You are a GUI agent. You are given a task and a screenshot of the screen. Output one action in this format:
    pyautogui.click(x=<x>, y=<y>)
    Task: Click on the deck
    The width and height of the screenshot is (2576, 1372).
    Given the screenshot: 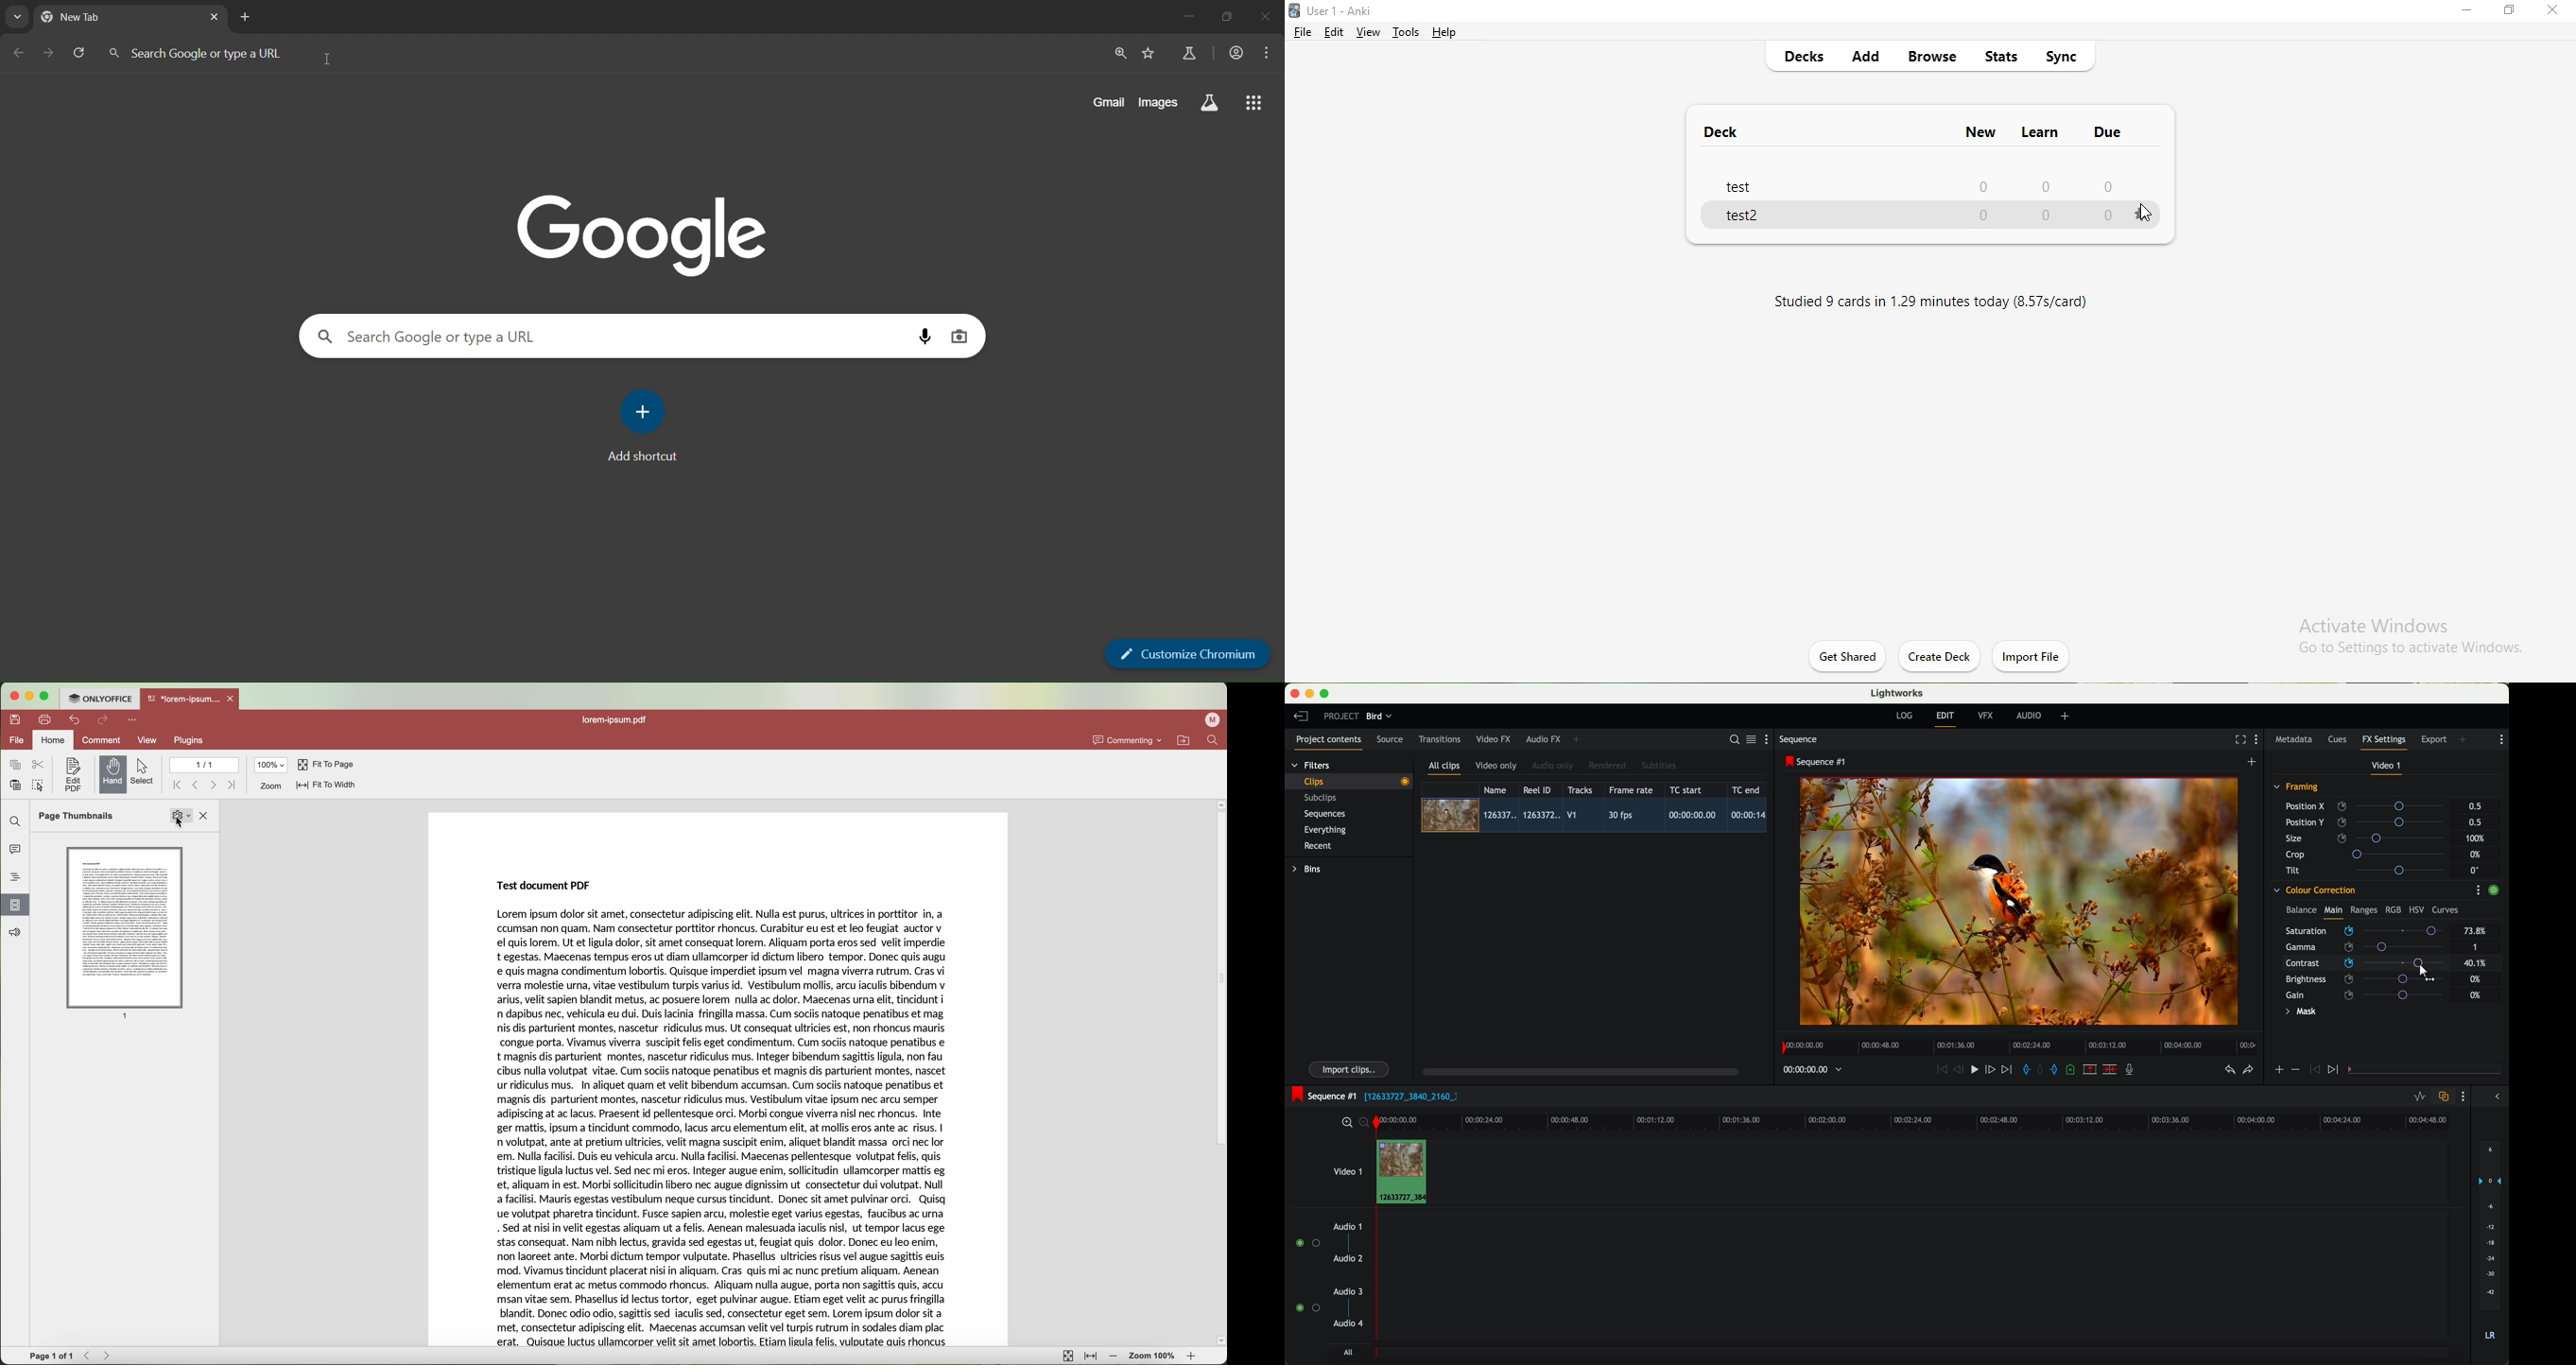 What is the action you would take?
    pyautogui.click(x=1722, y=128)
    